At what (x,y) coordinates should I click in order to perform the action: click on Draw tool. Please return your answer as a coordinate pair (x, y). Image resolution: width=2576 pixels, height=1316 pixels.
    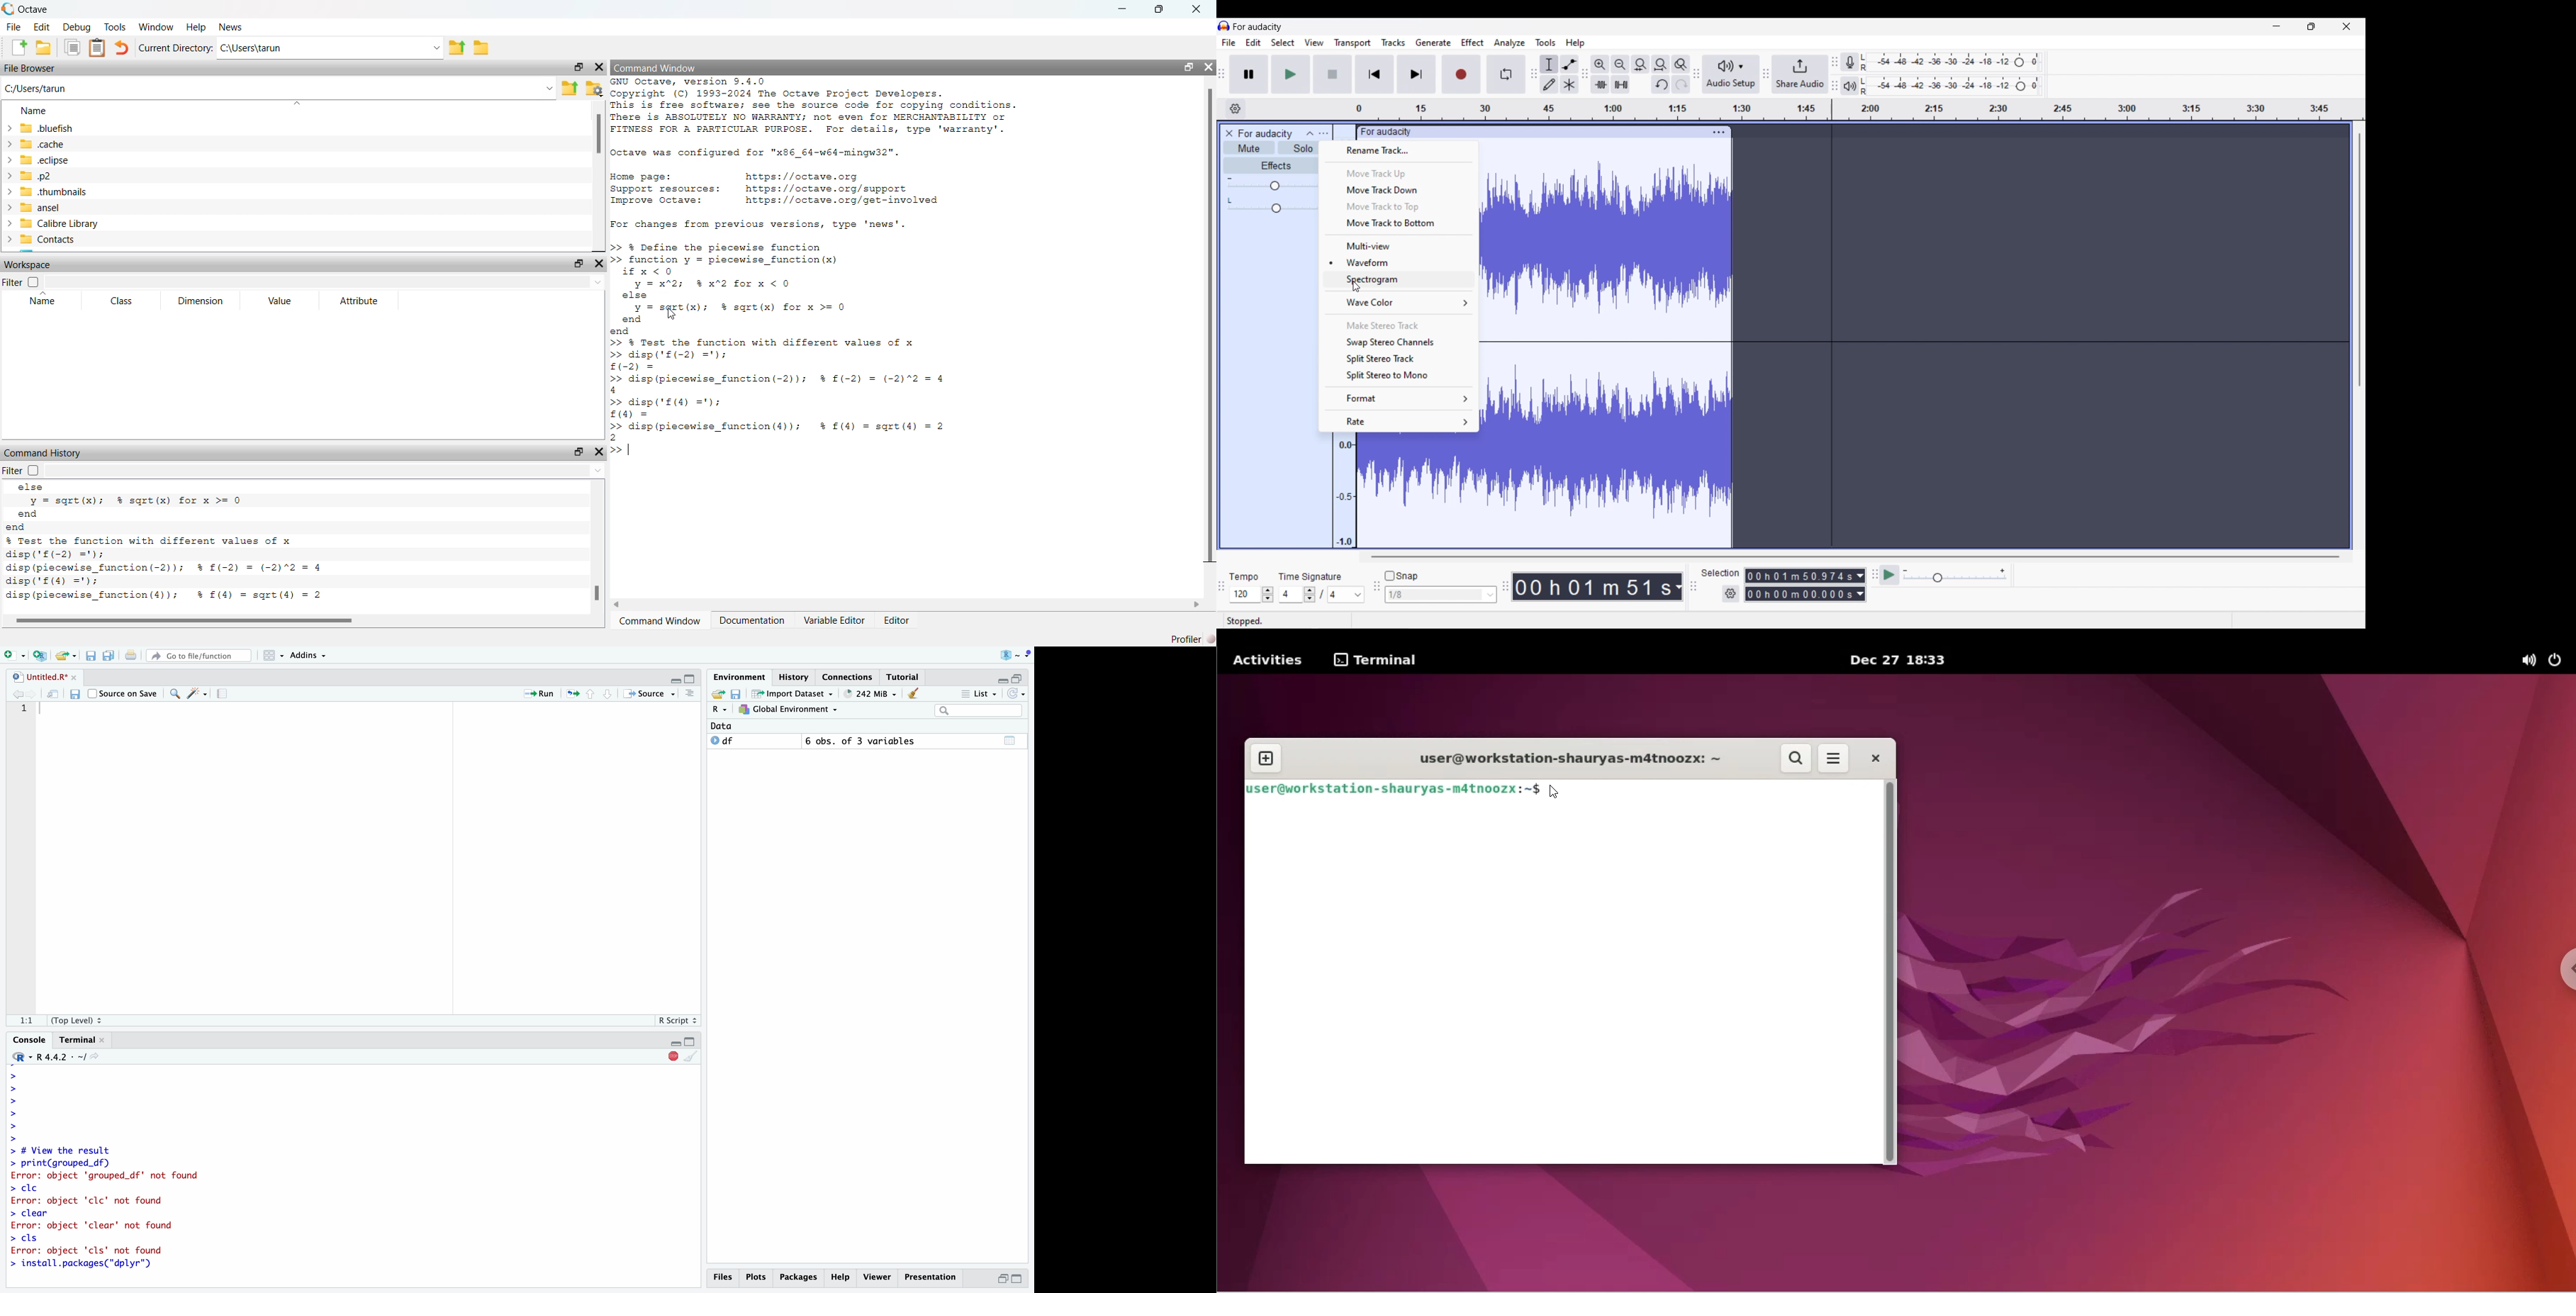
    Looking at the image, I should click on (1549, 84).